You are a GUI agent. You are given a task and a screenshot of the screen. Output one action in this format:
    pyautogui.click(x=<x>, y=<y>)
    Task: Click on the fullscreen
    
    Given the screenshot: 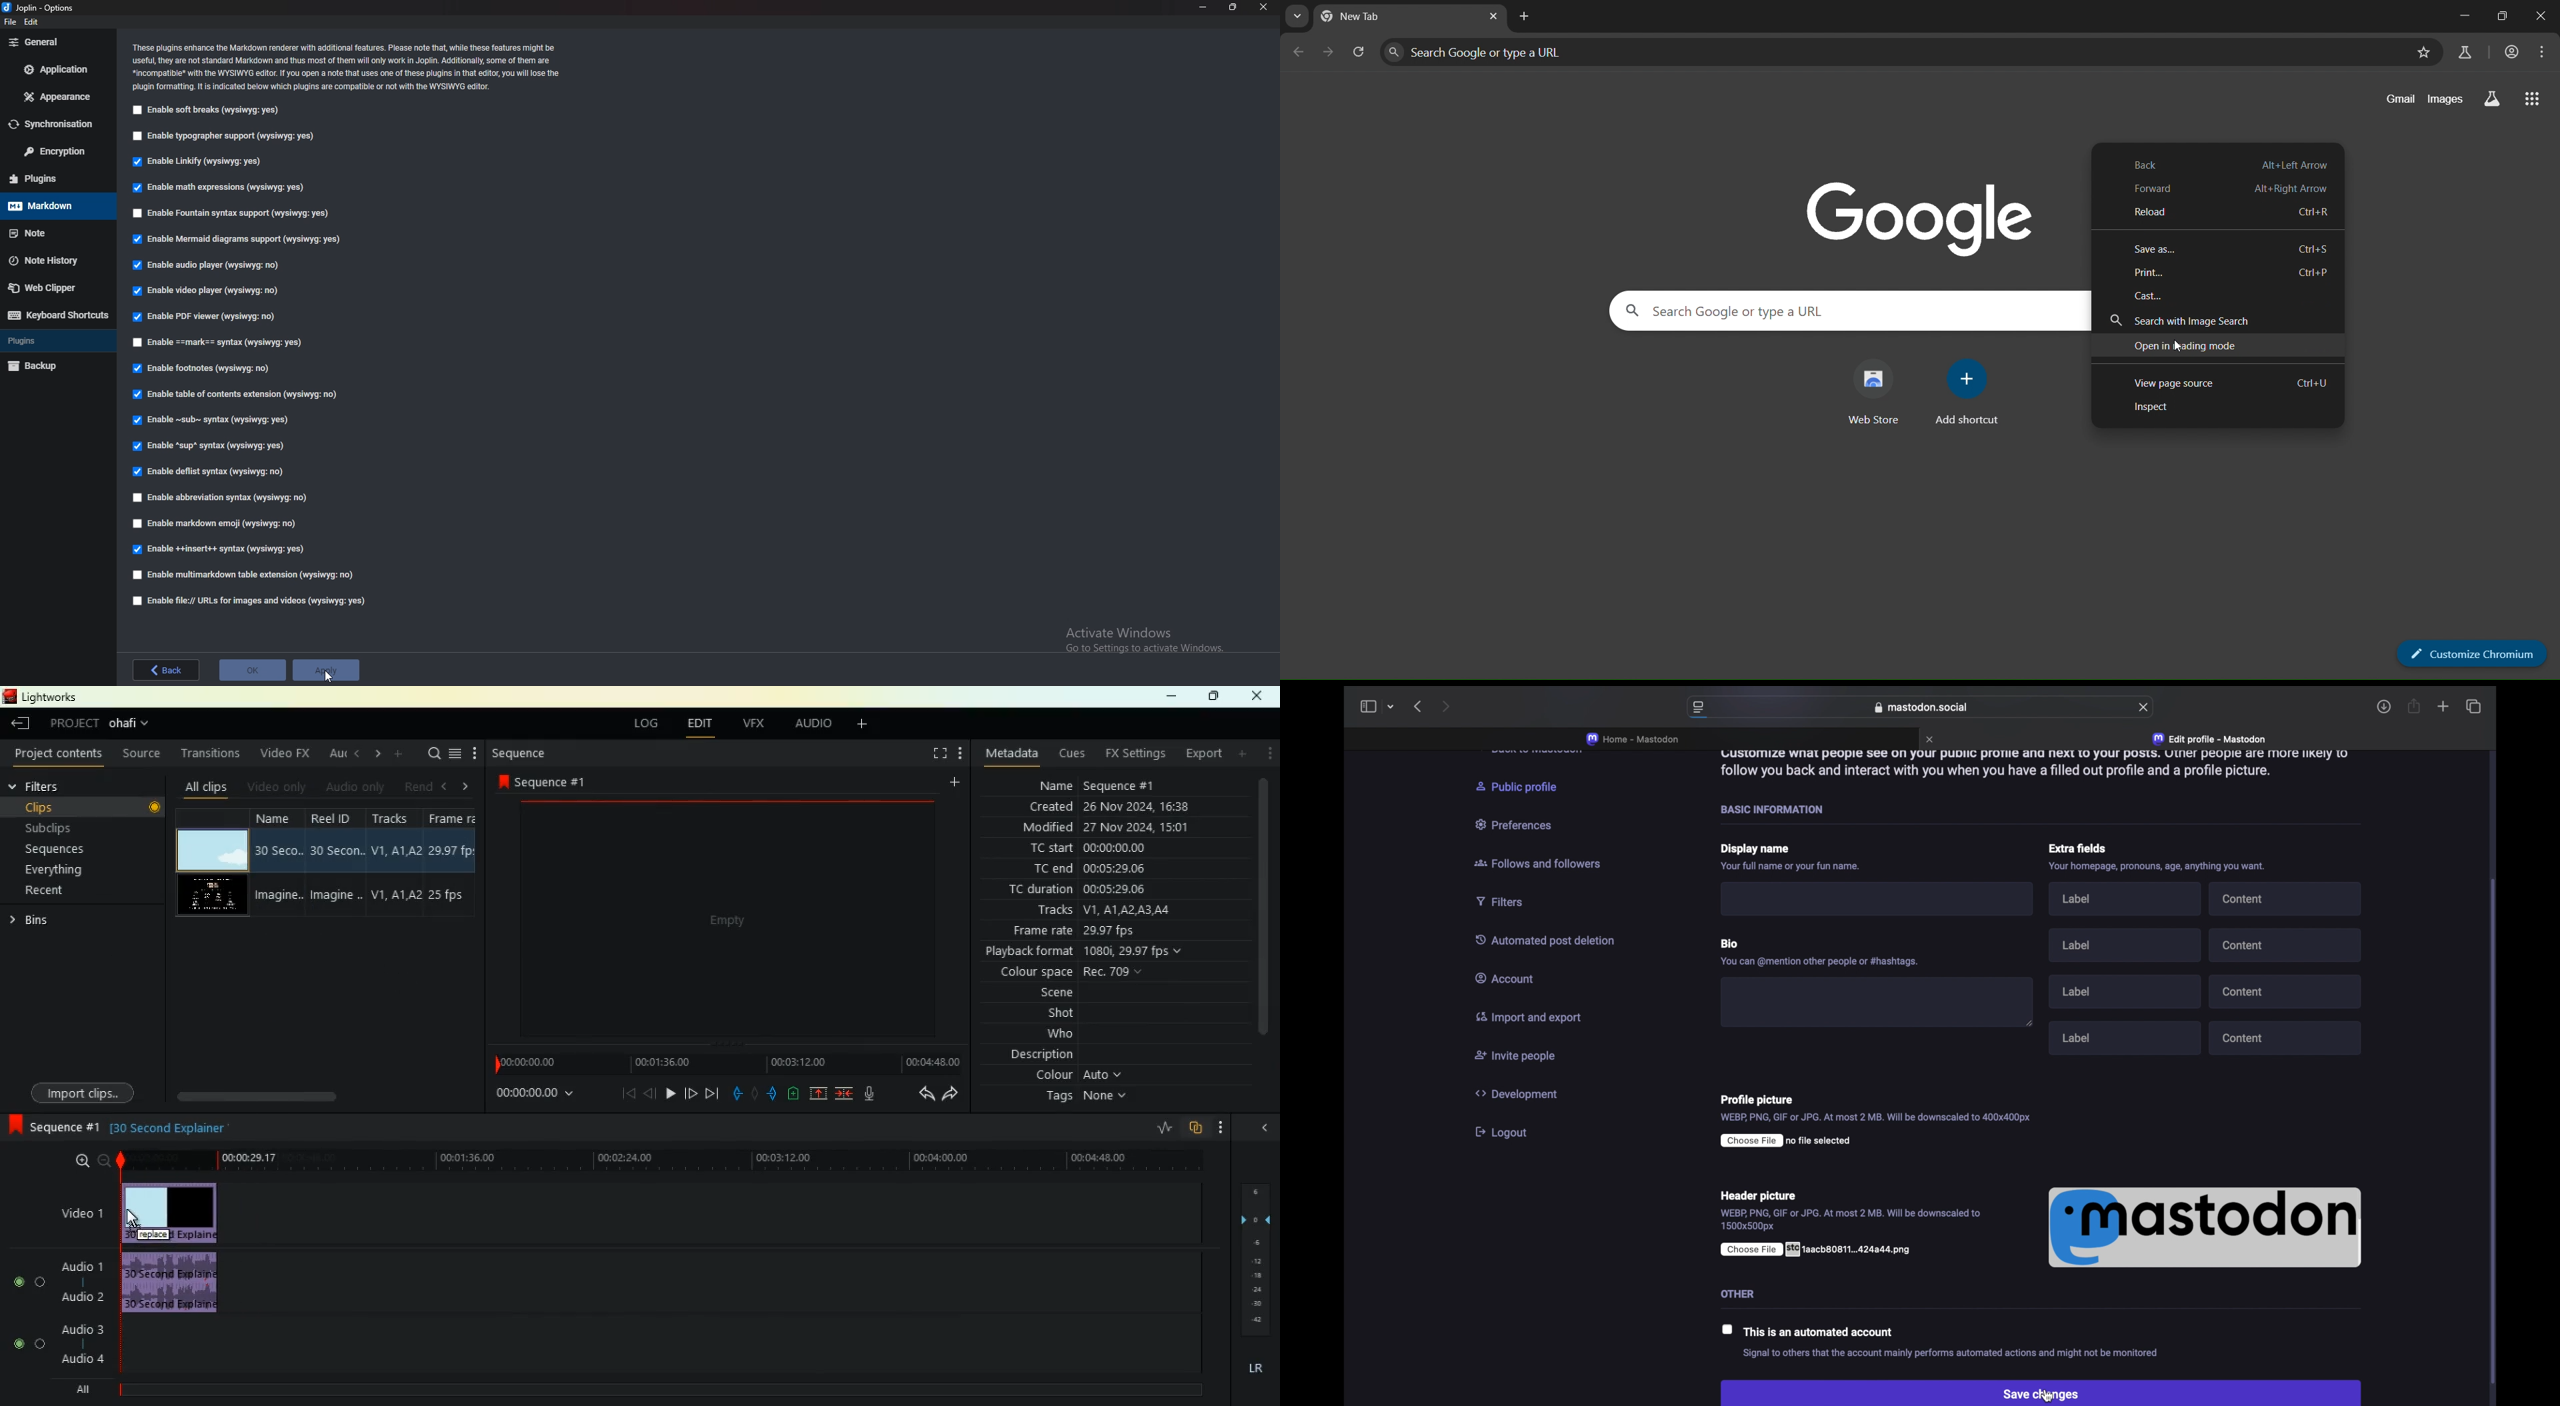 What is the action you would take?
    pyautogui.click(x=933, y=754)
    